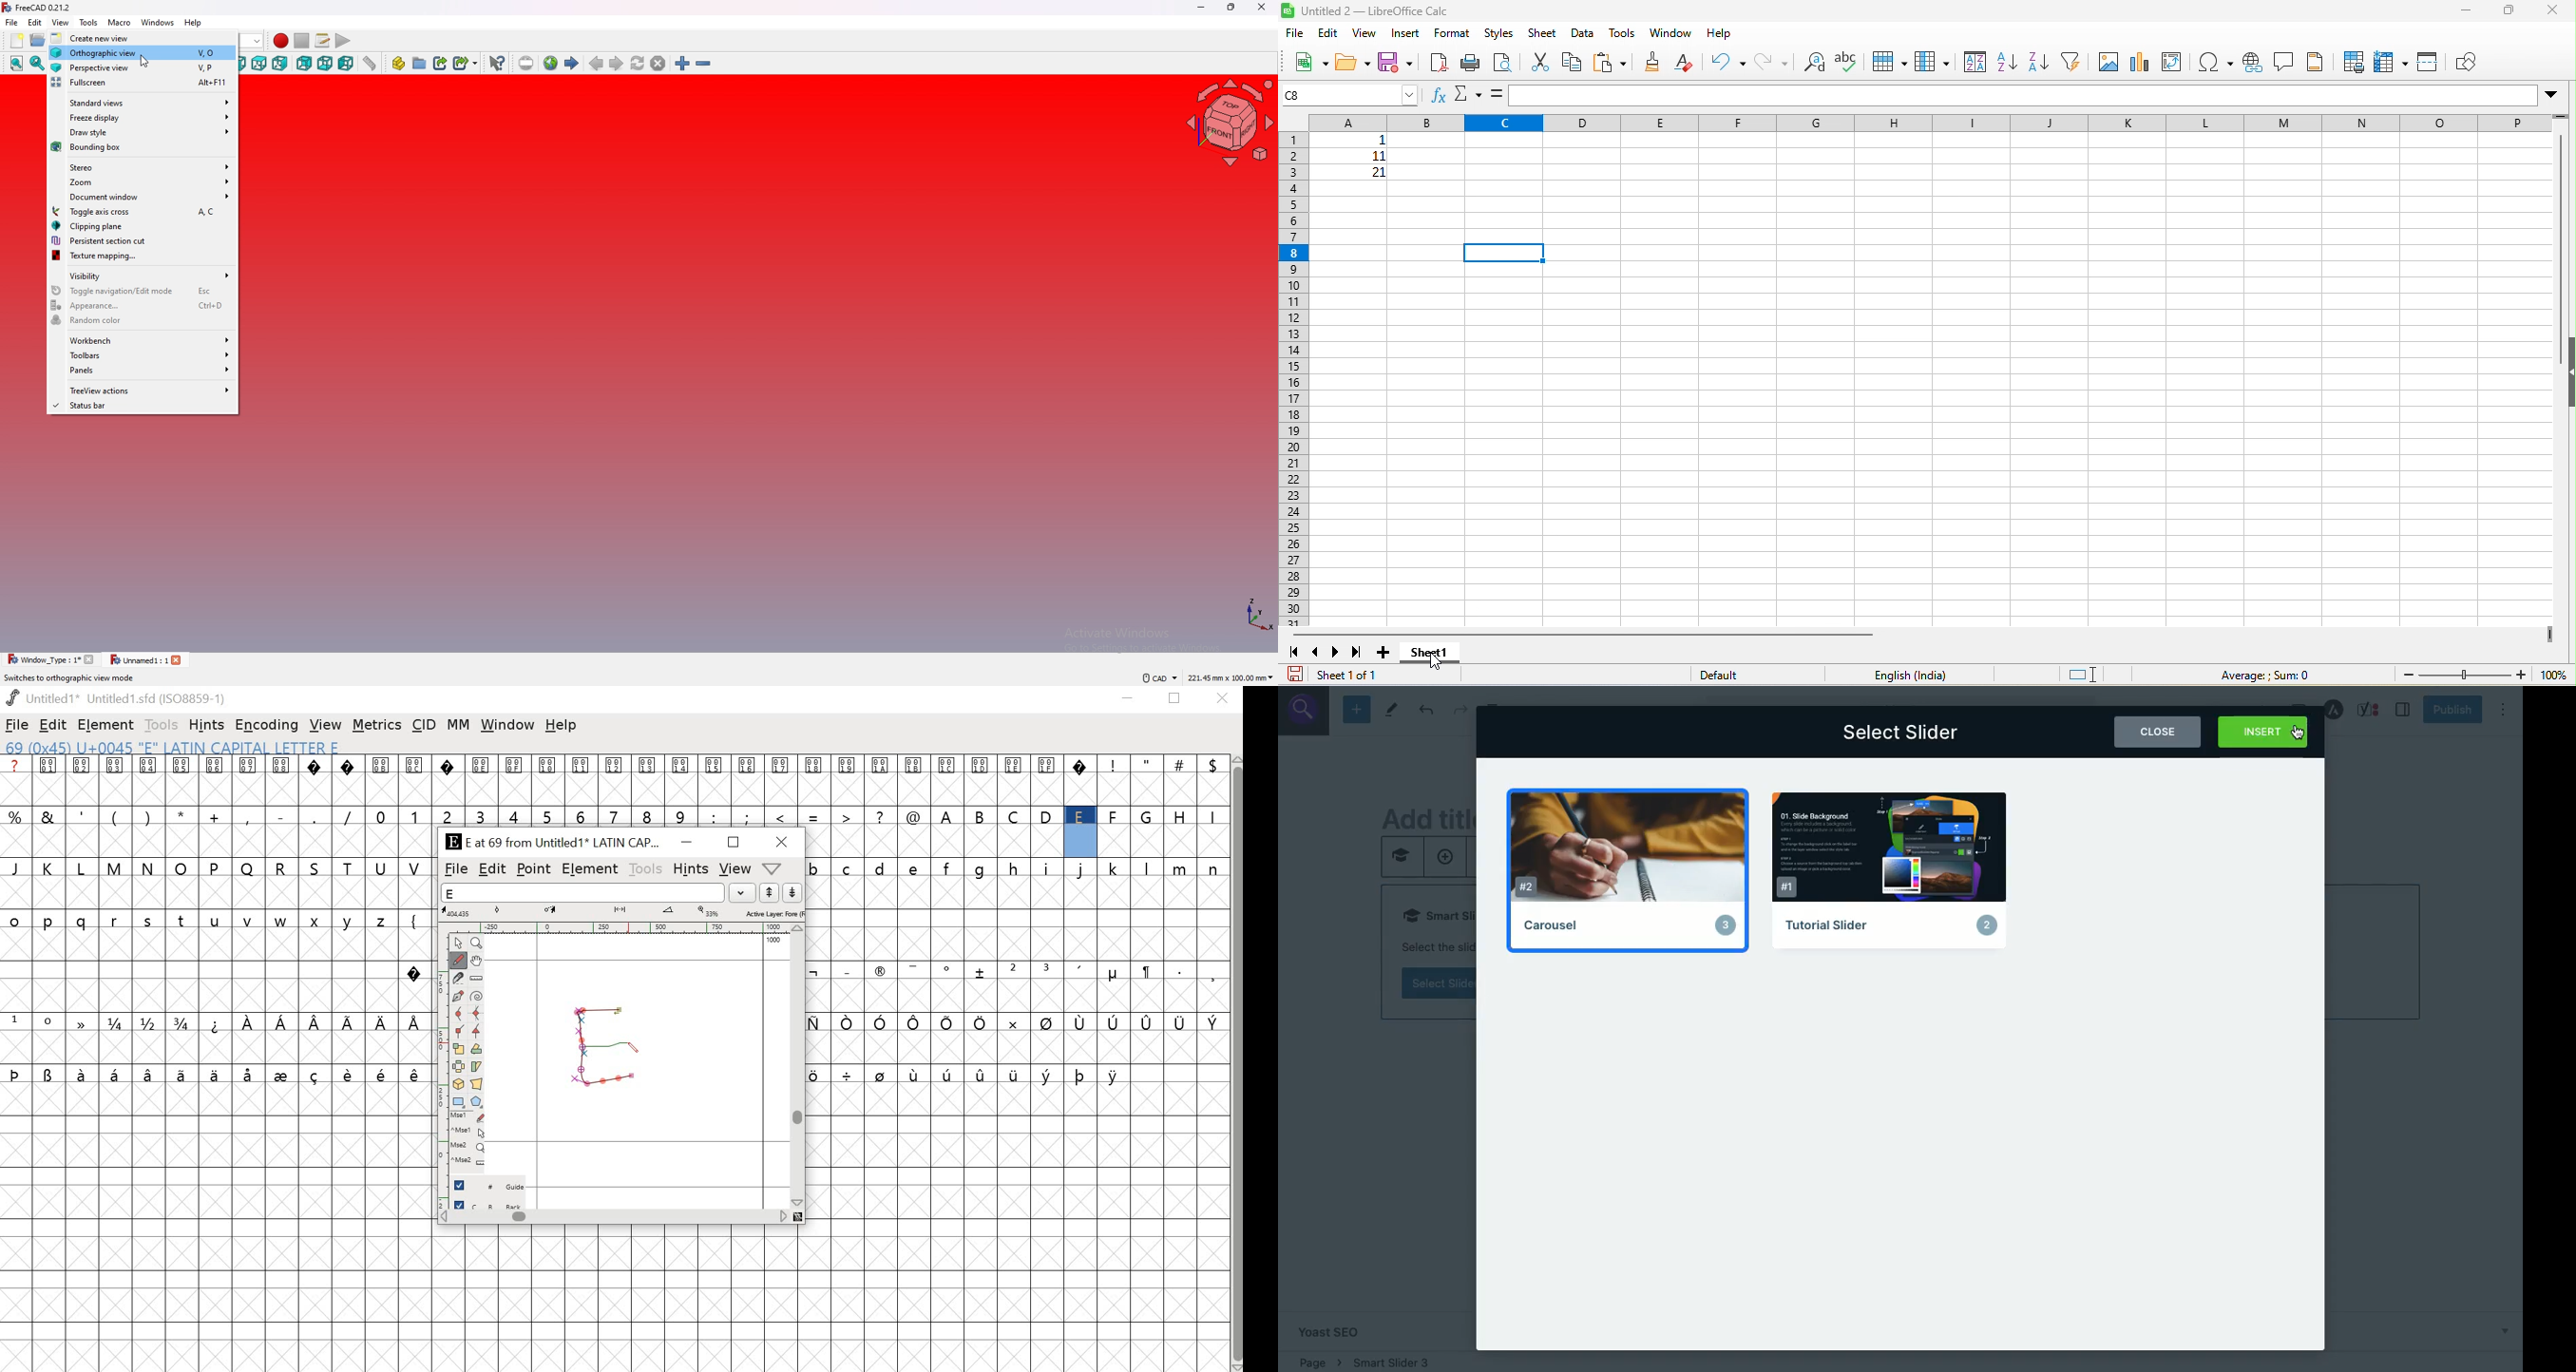  I want to click on open, so click(1352, 64).